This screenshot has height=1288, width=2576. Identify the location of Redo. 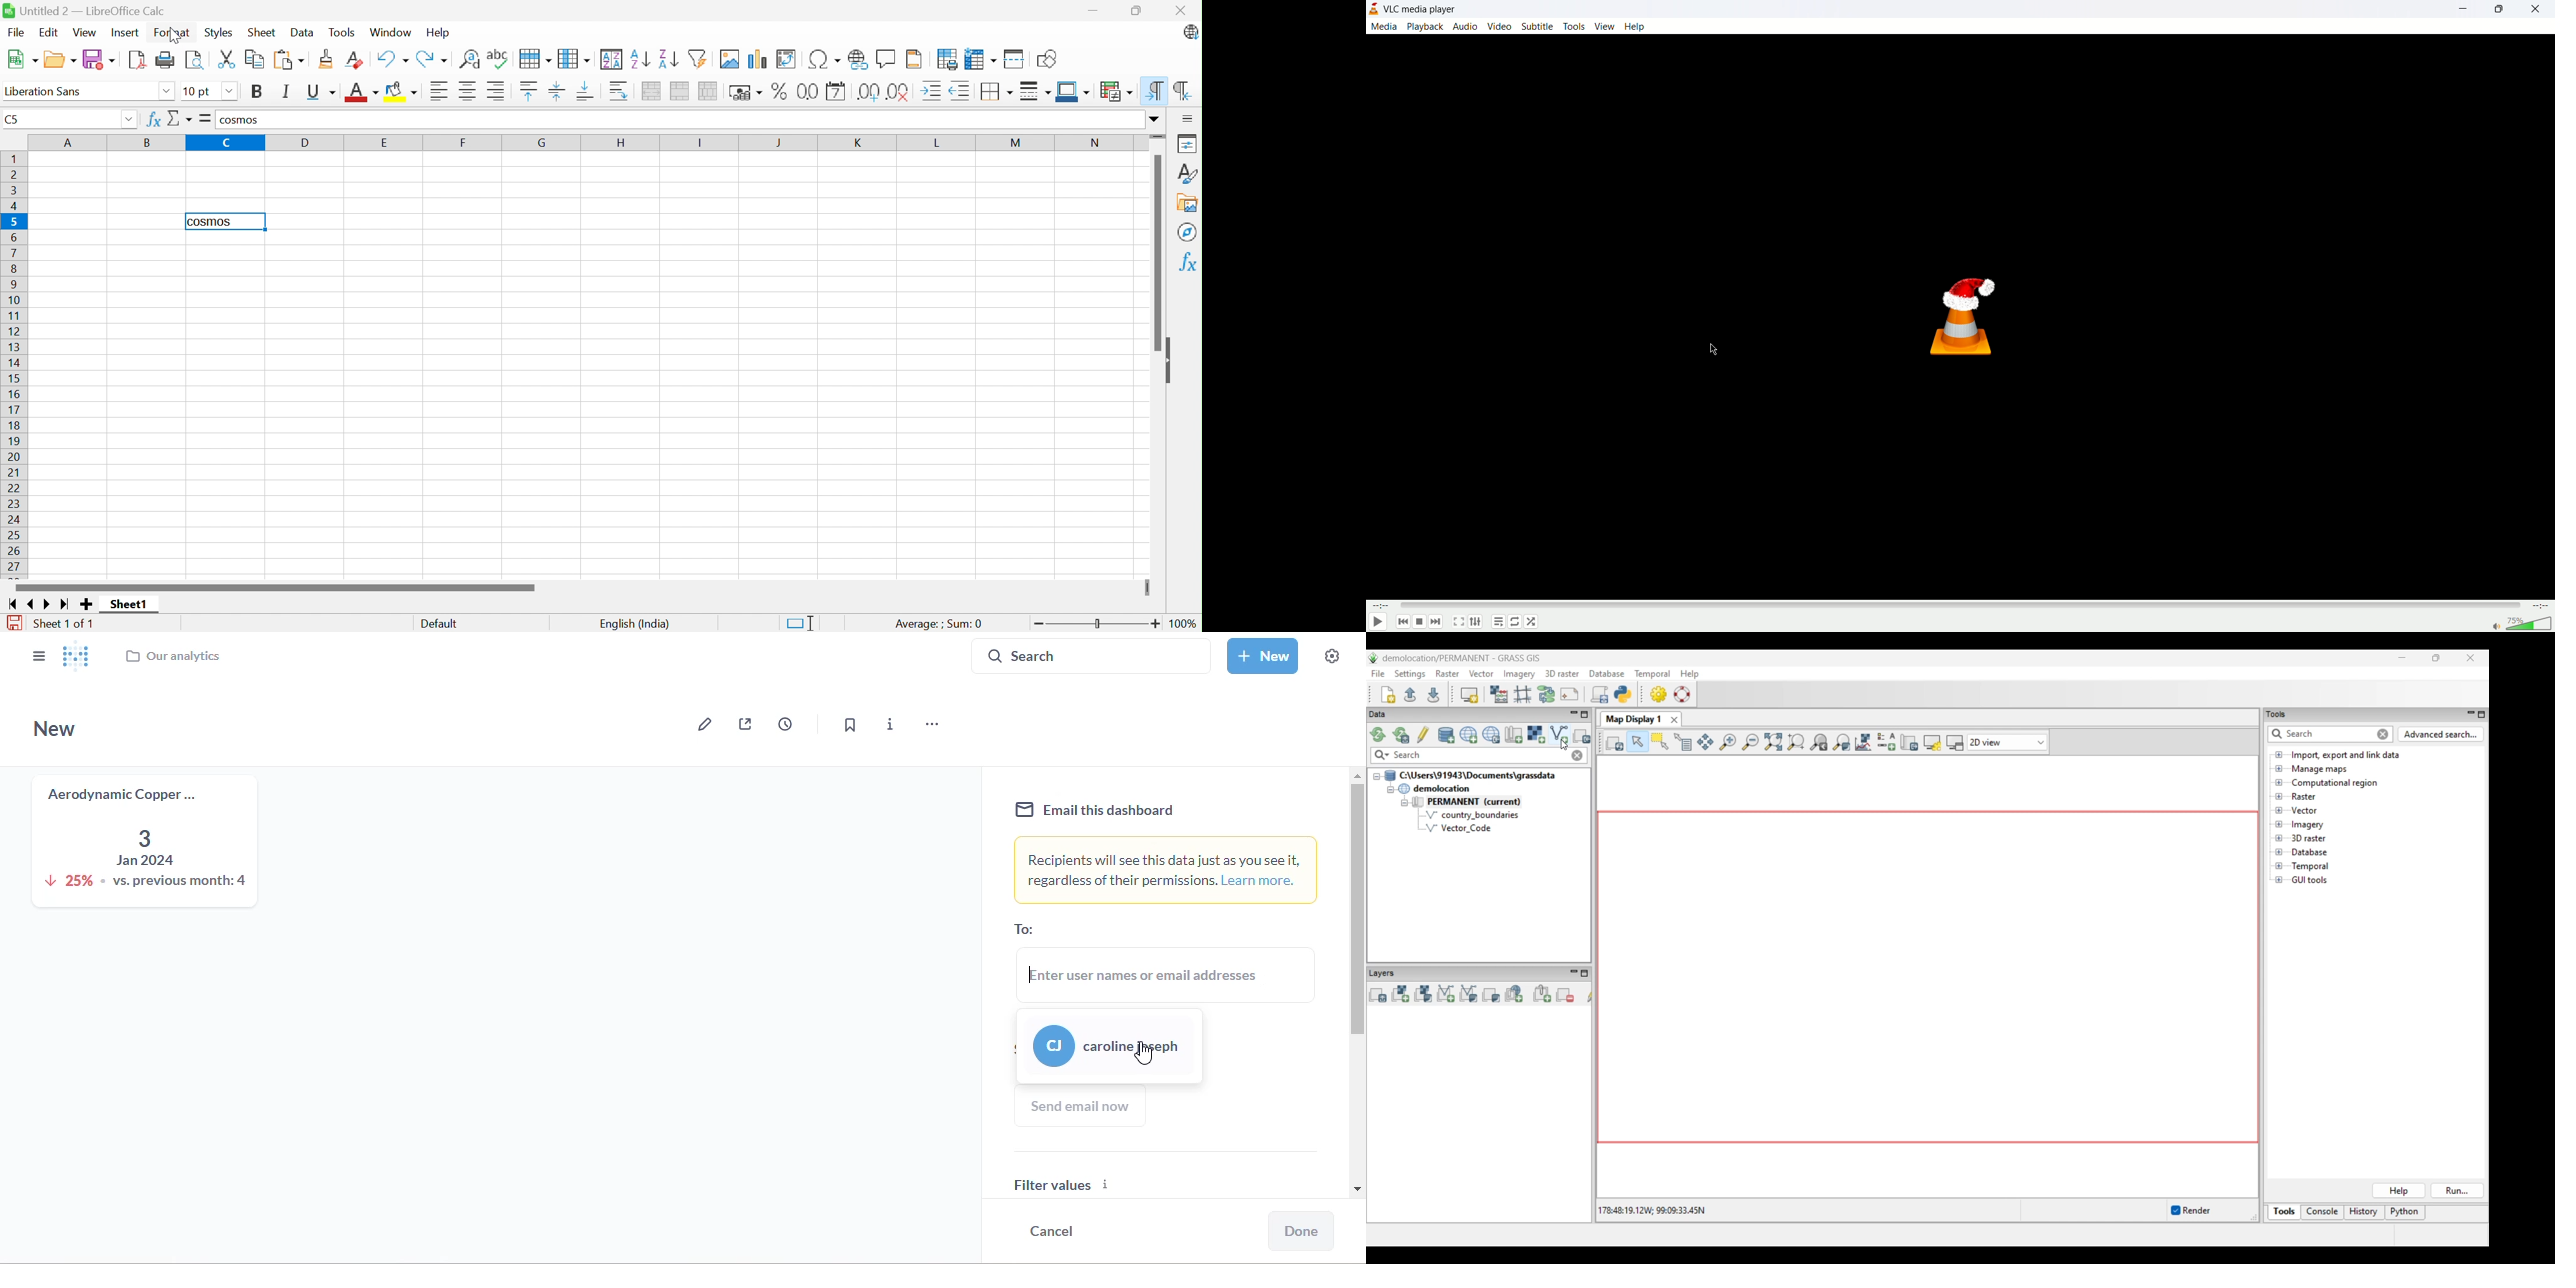
(432, 60).